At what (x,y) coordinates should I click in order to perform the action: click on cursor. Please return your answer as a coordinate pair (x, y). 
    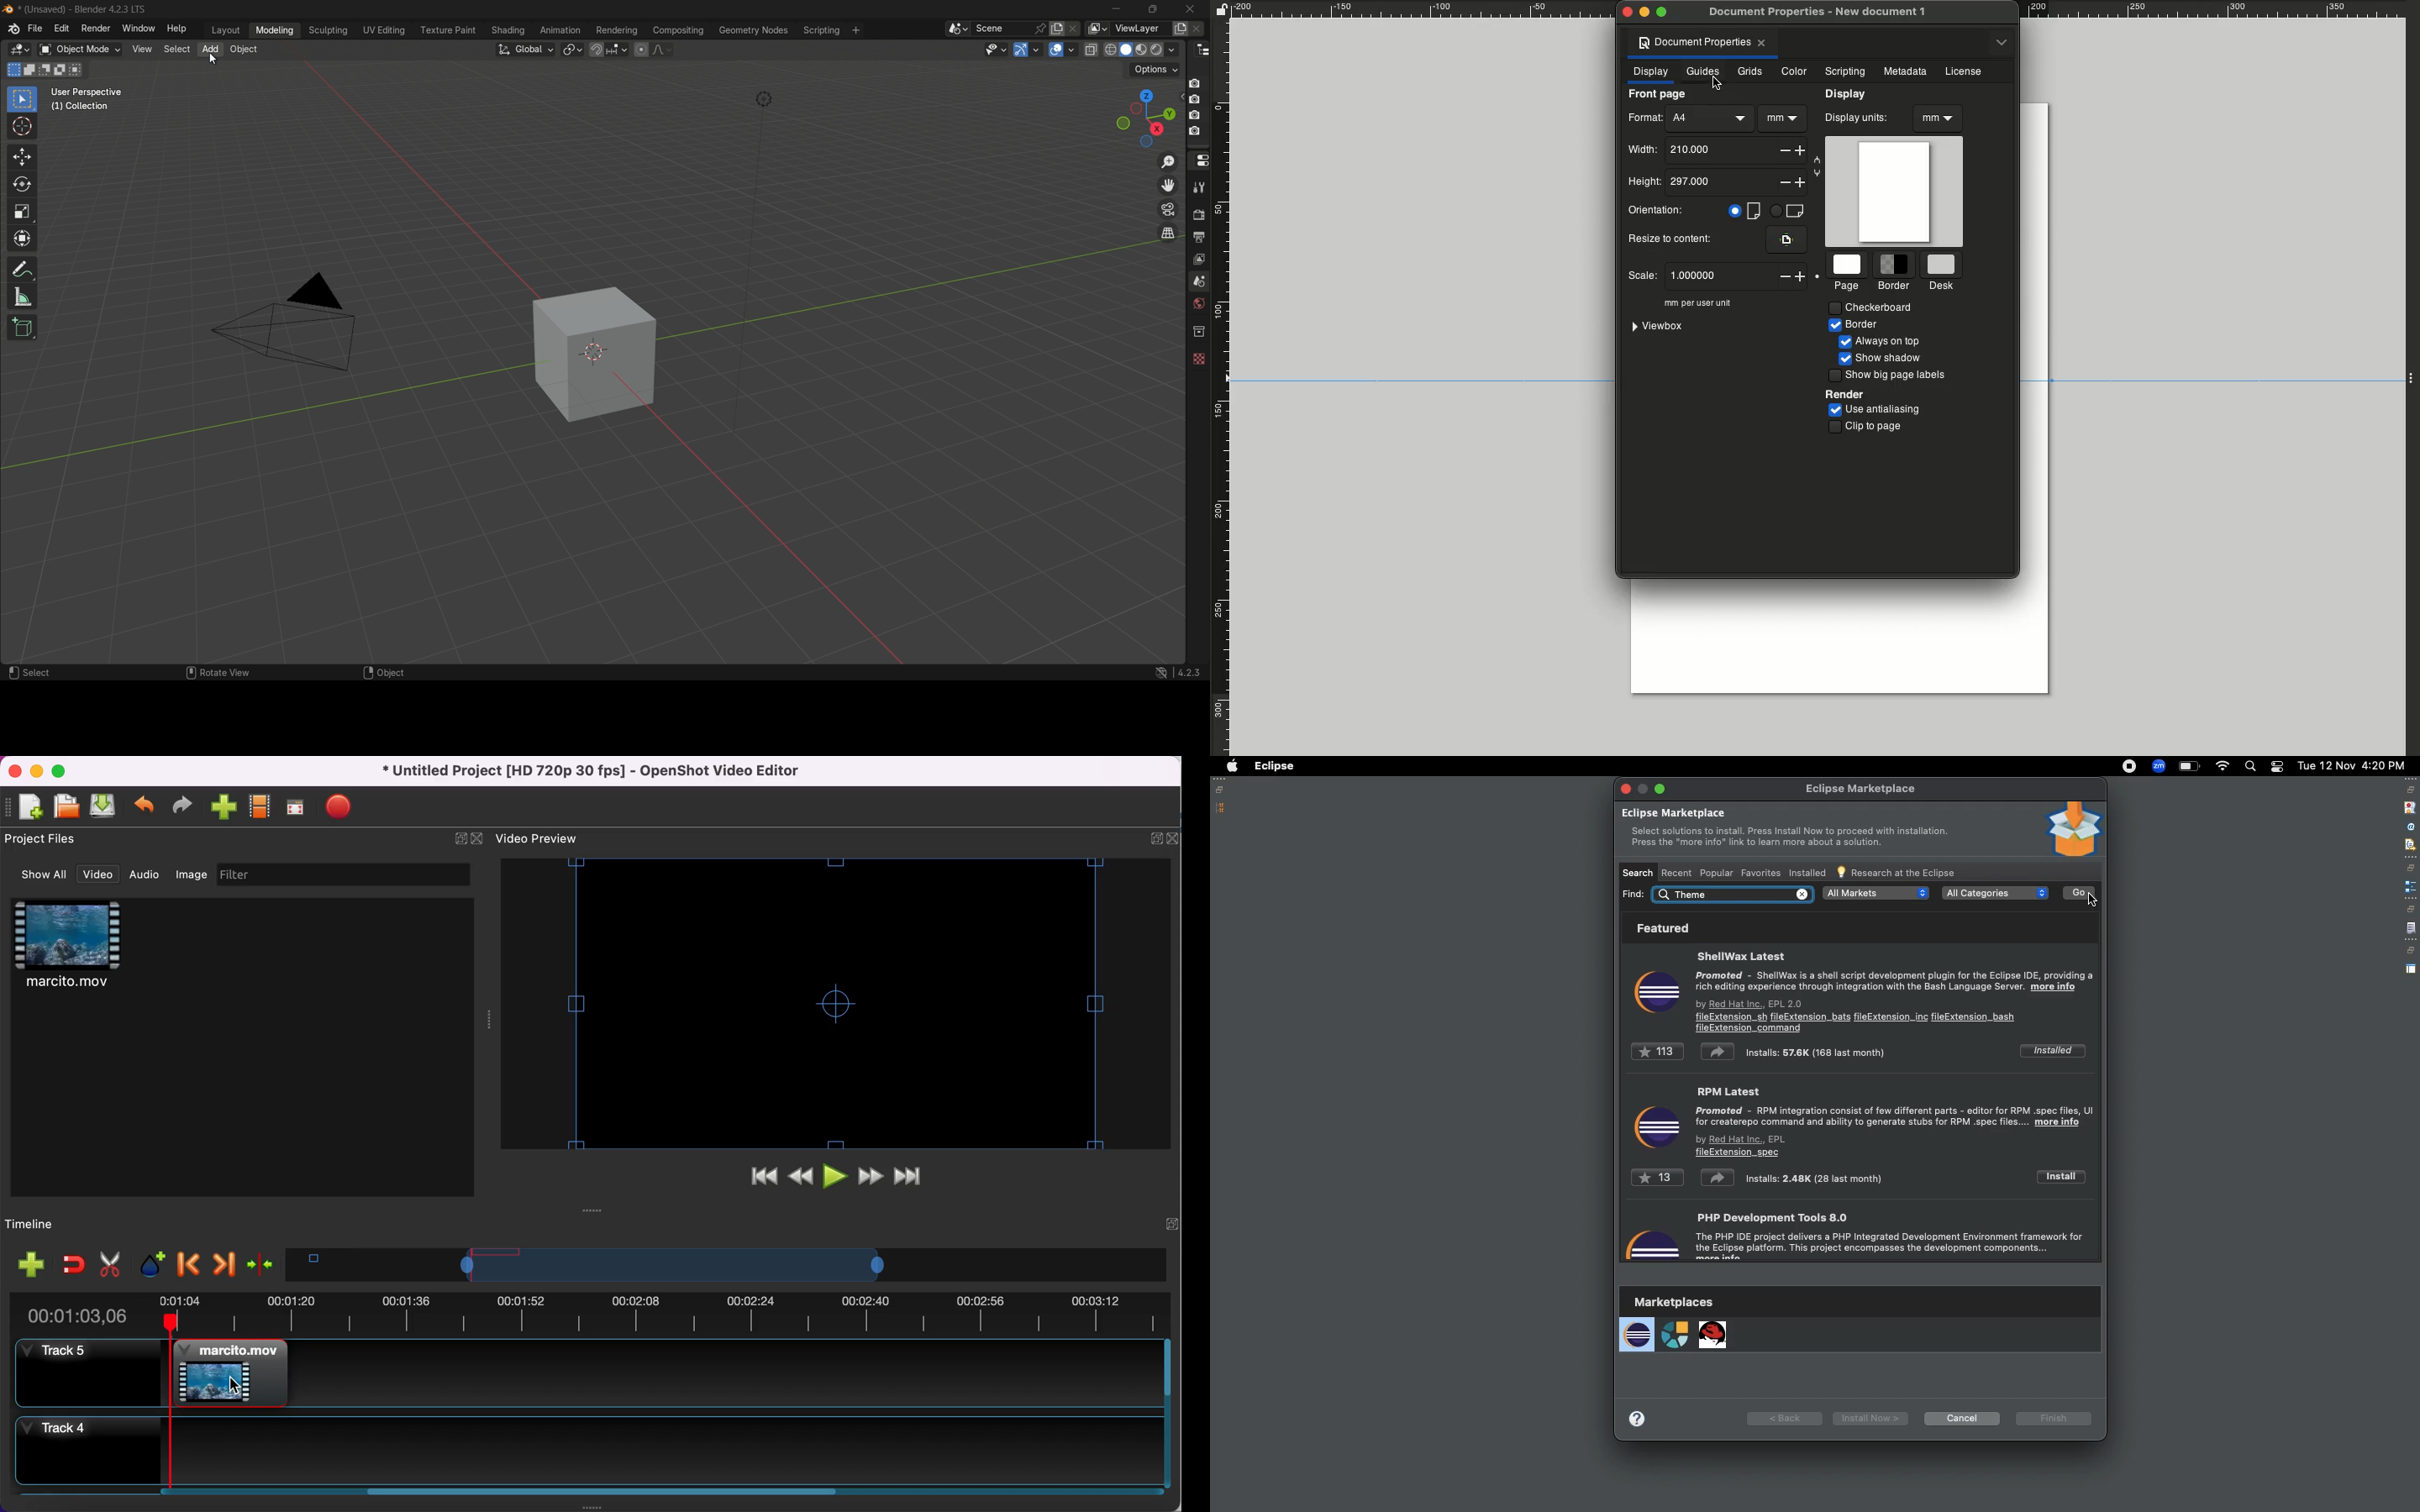
    Looking at the image, I should click on (22, 129).